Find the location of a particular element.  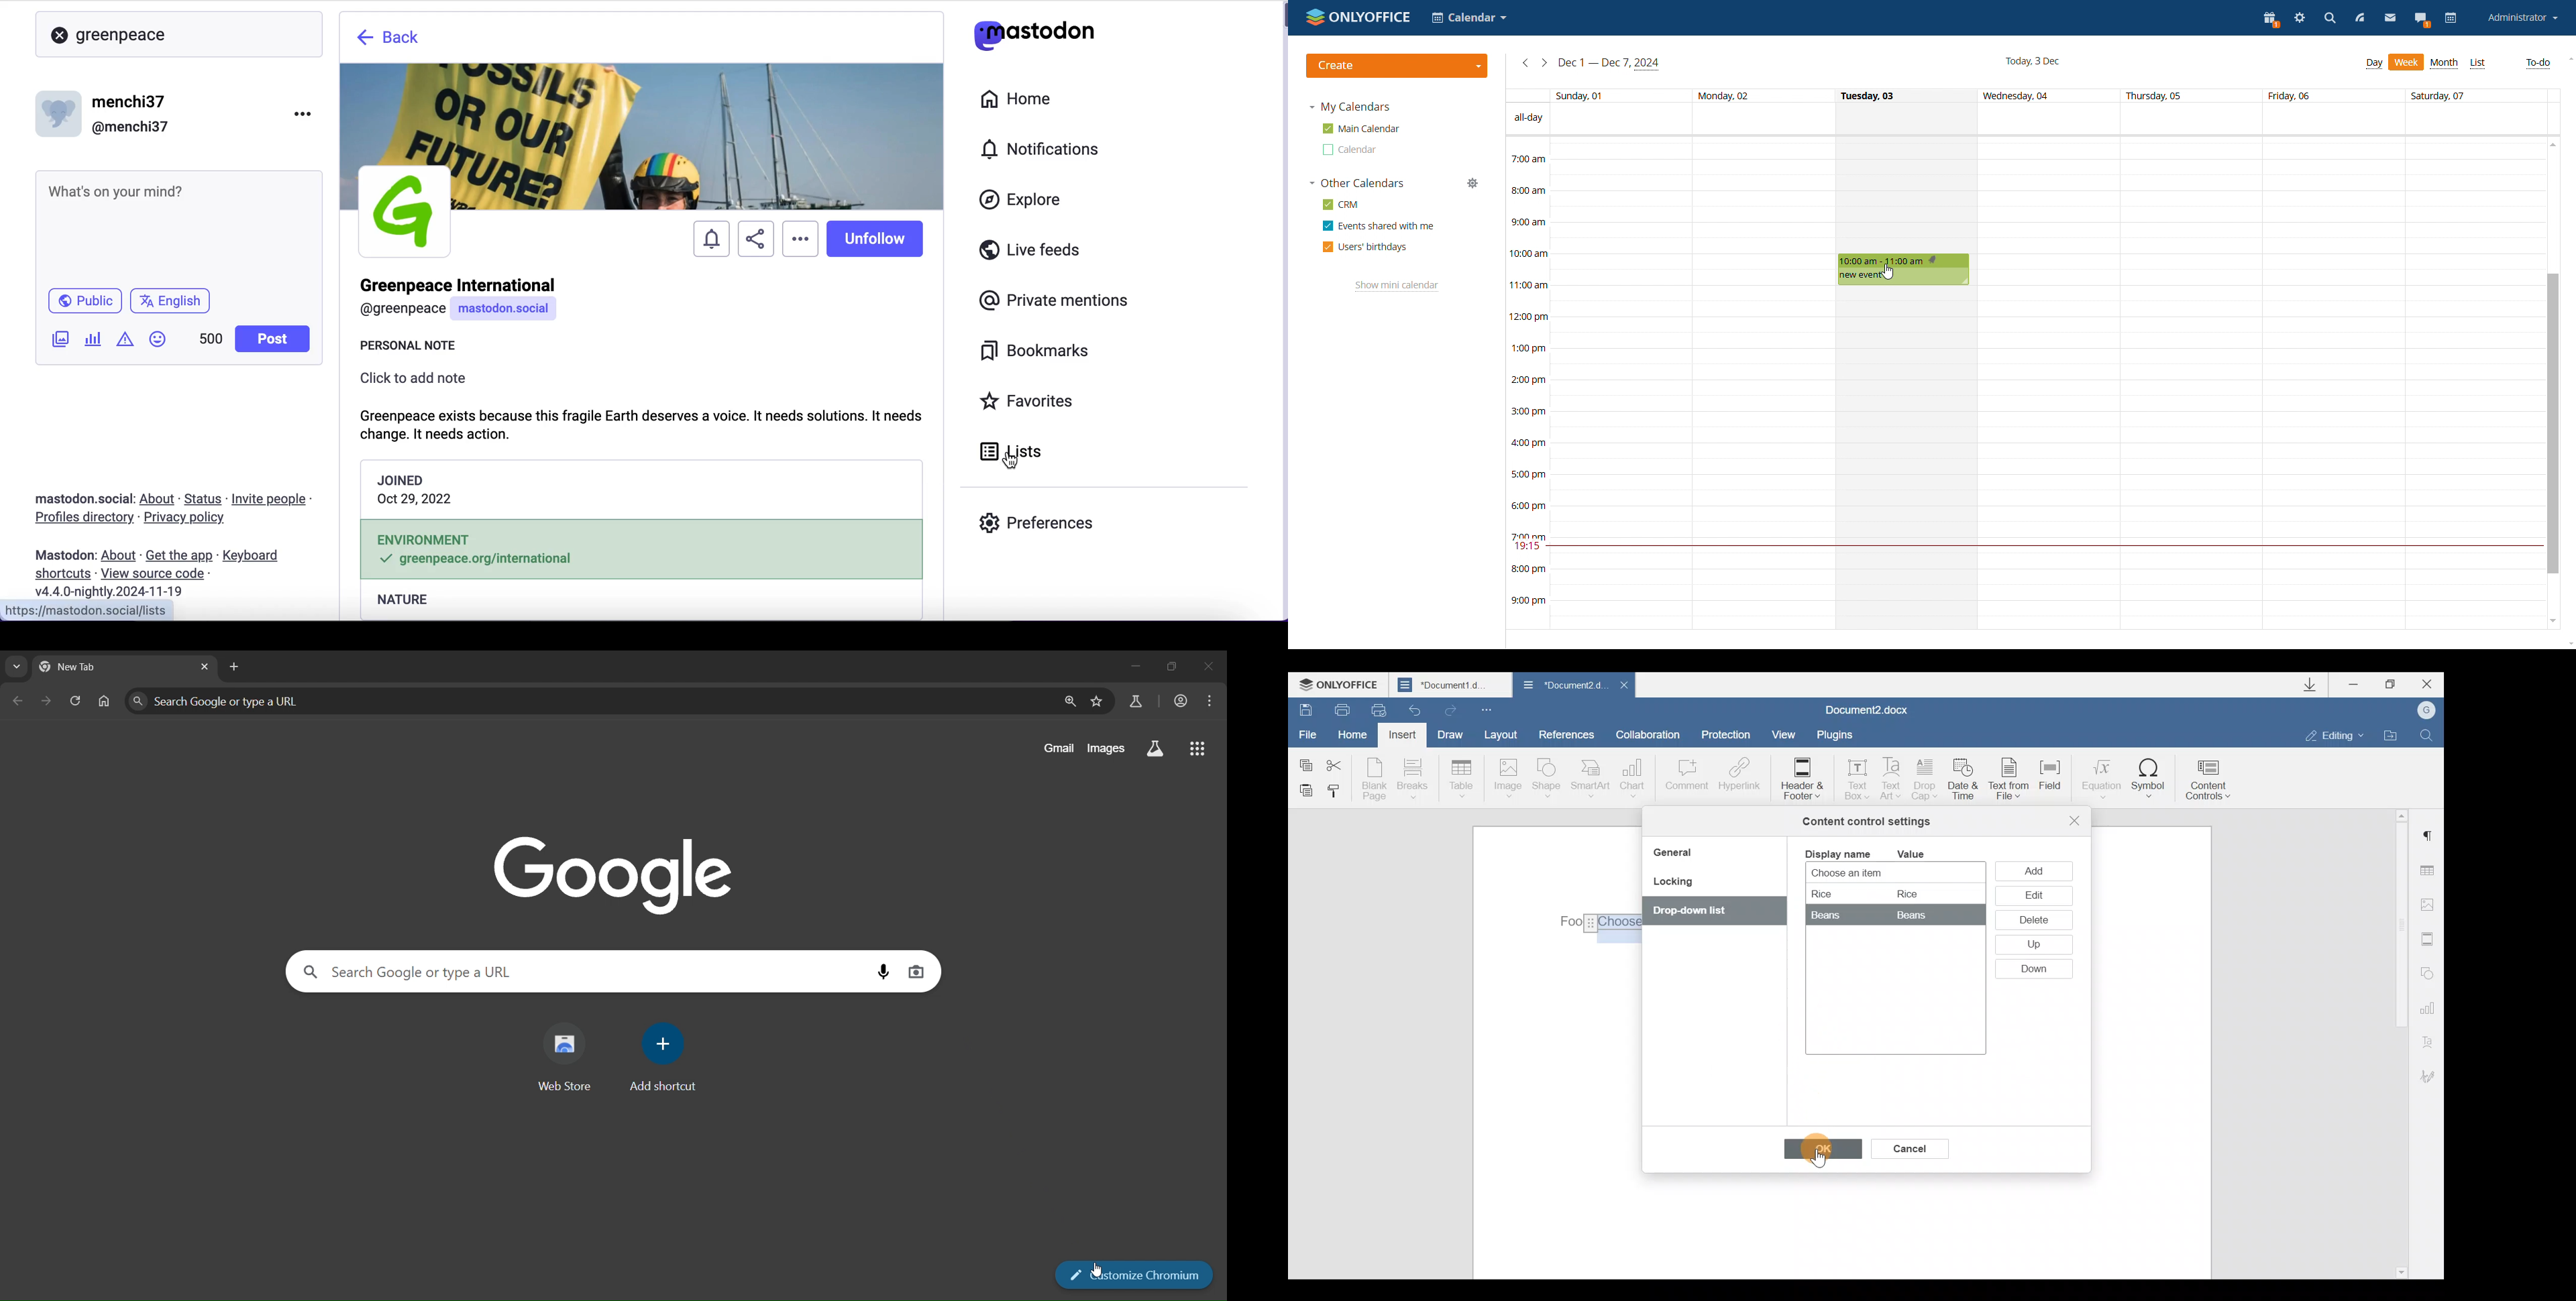

joining date is located at coordinates (637, 489).